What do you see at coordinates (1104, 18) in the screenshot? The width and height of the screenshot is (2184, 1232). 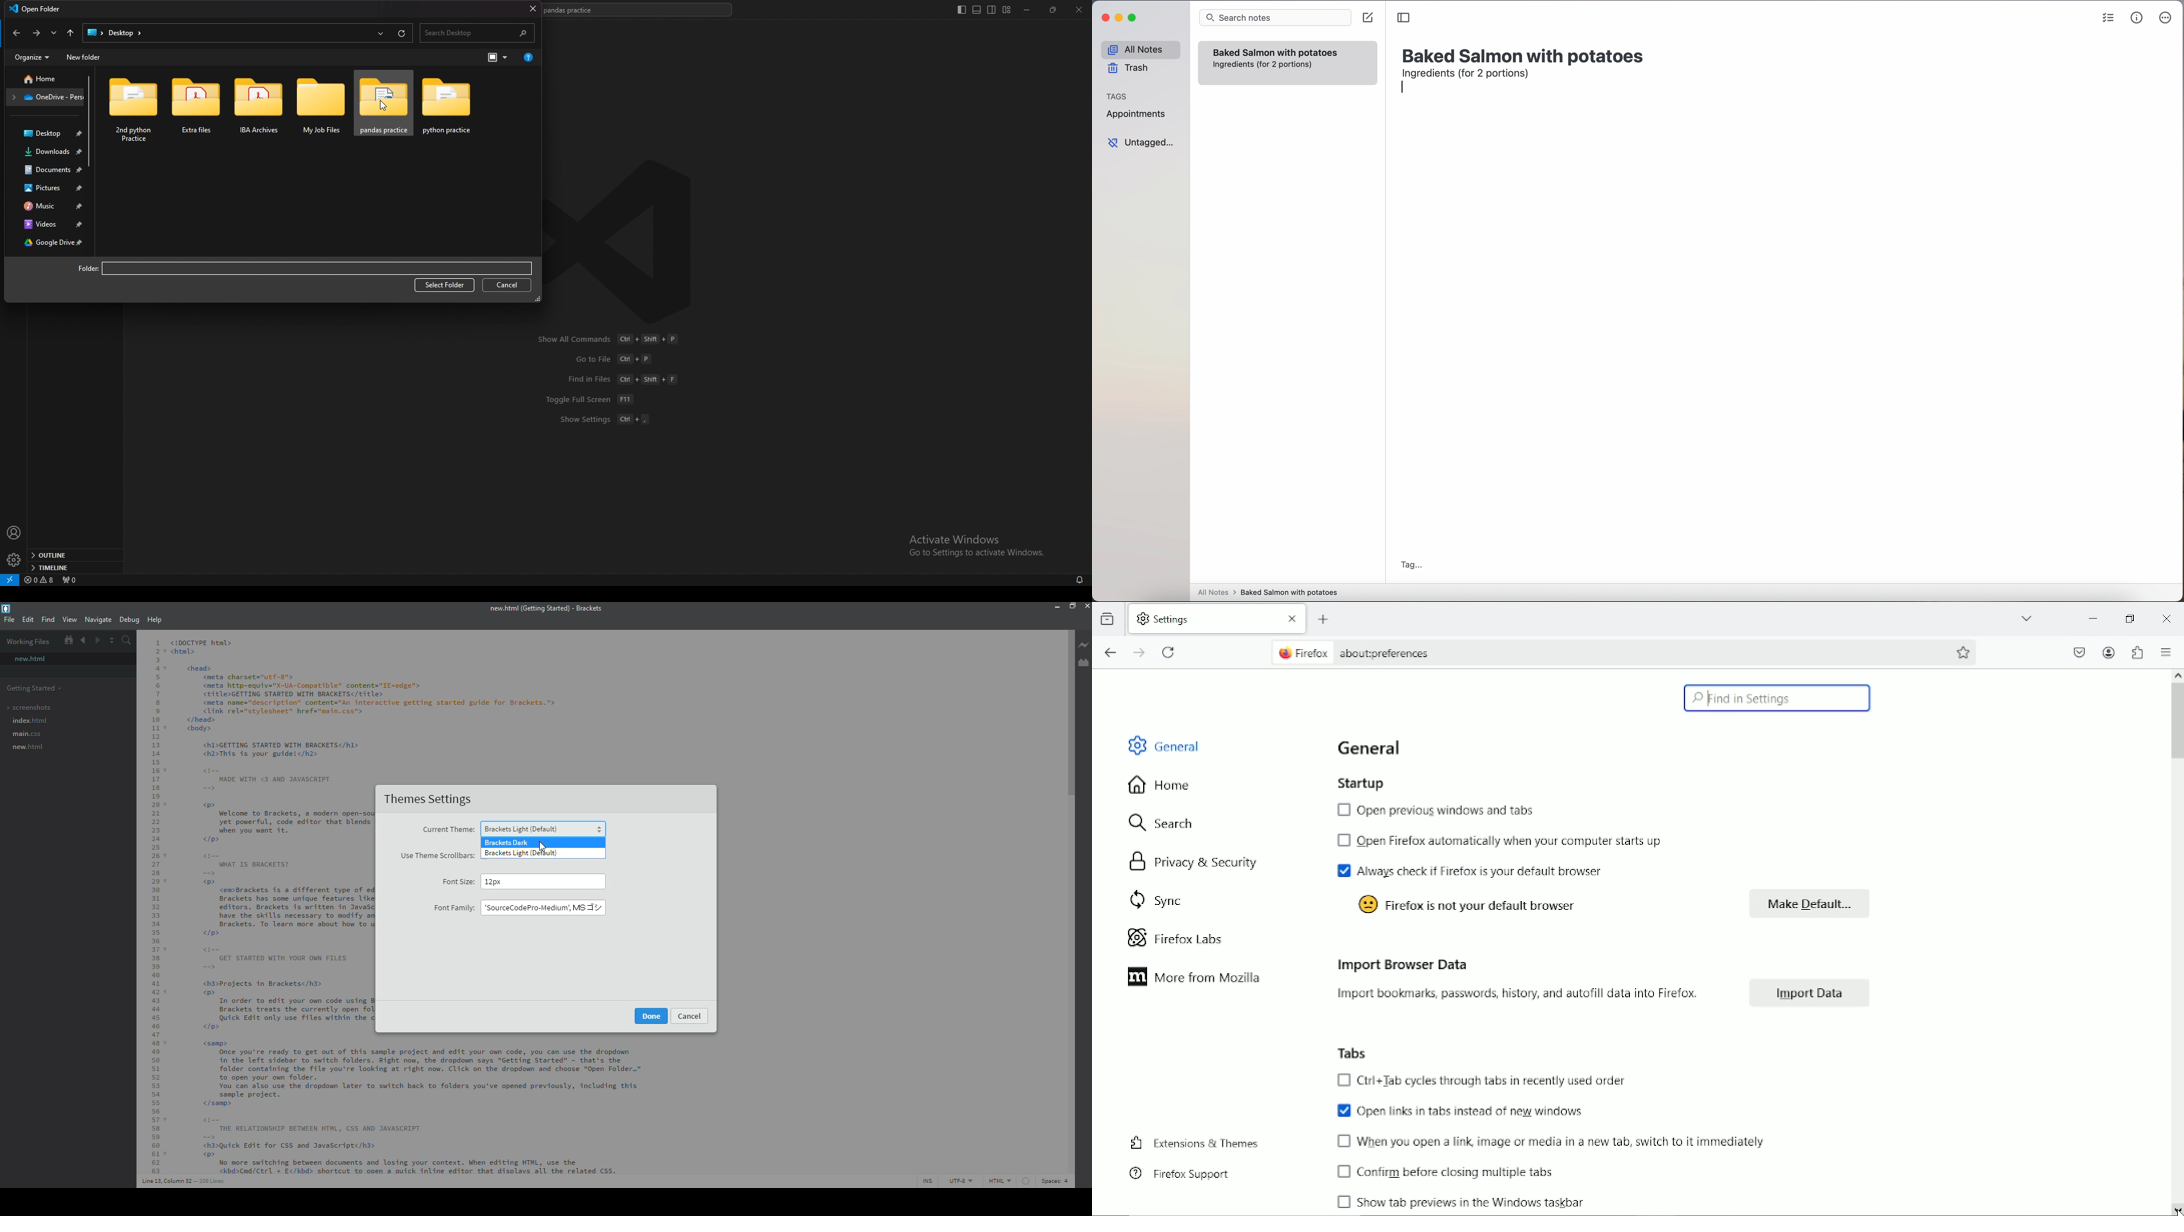 I see `close Simplenote` at bounding box center [1104, 18].